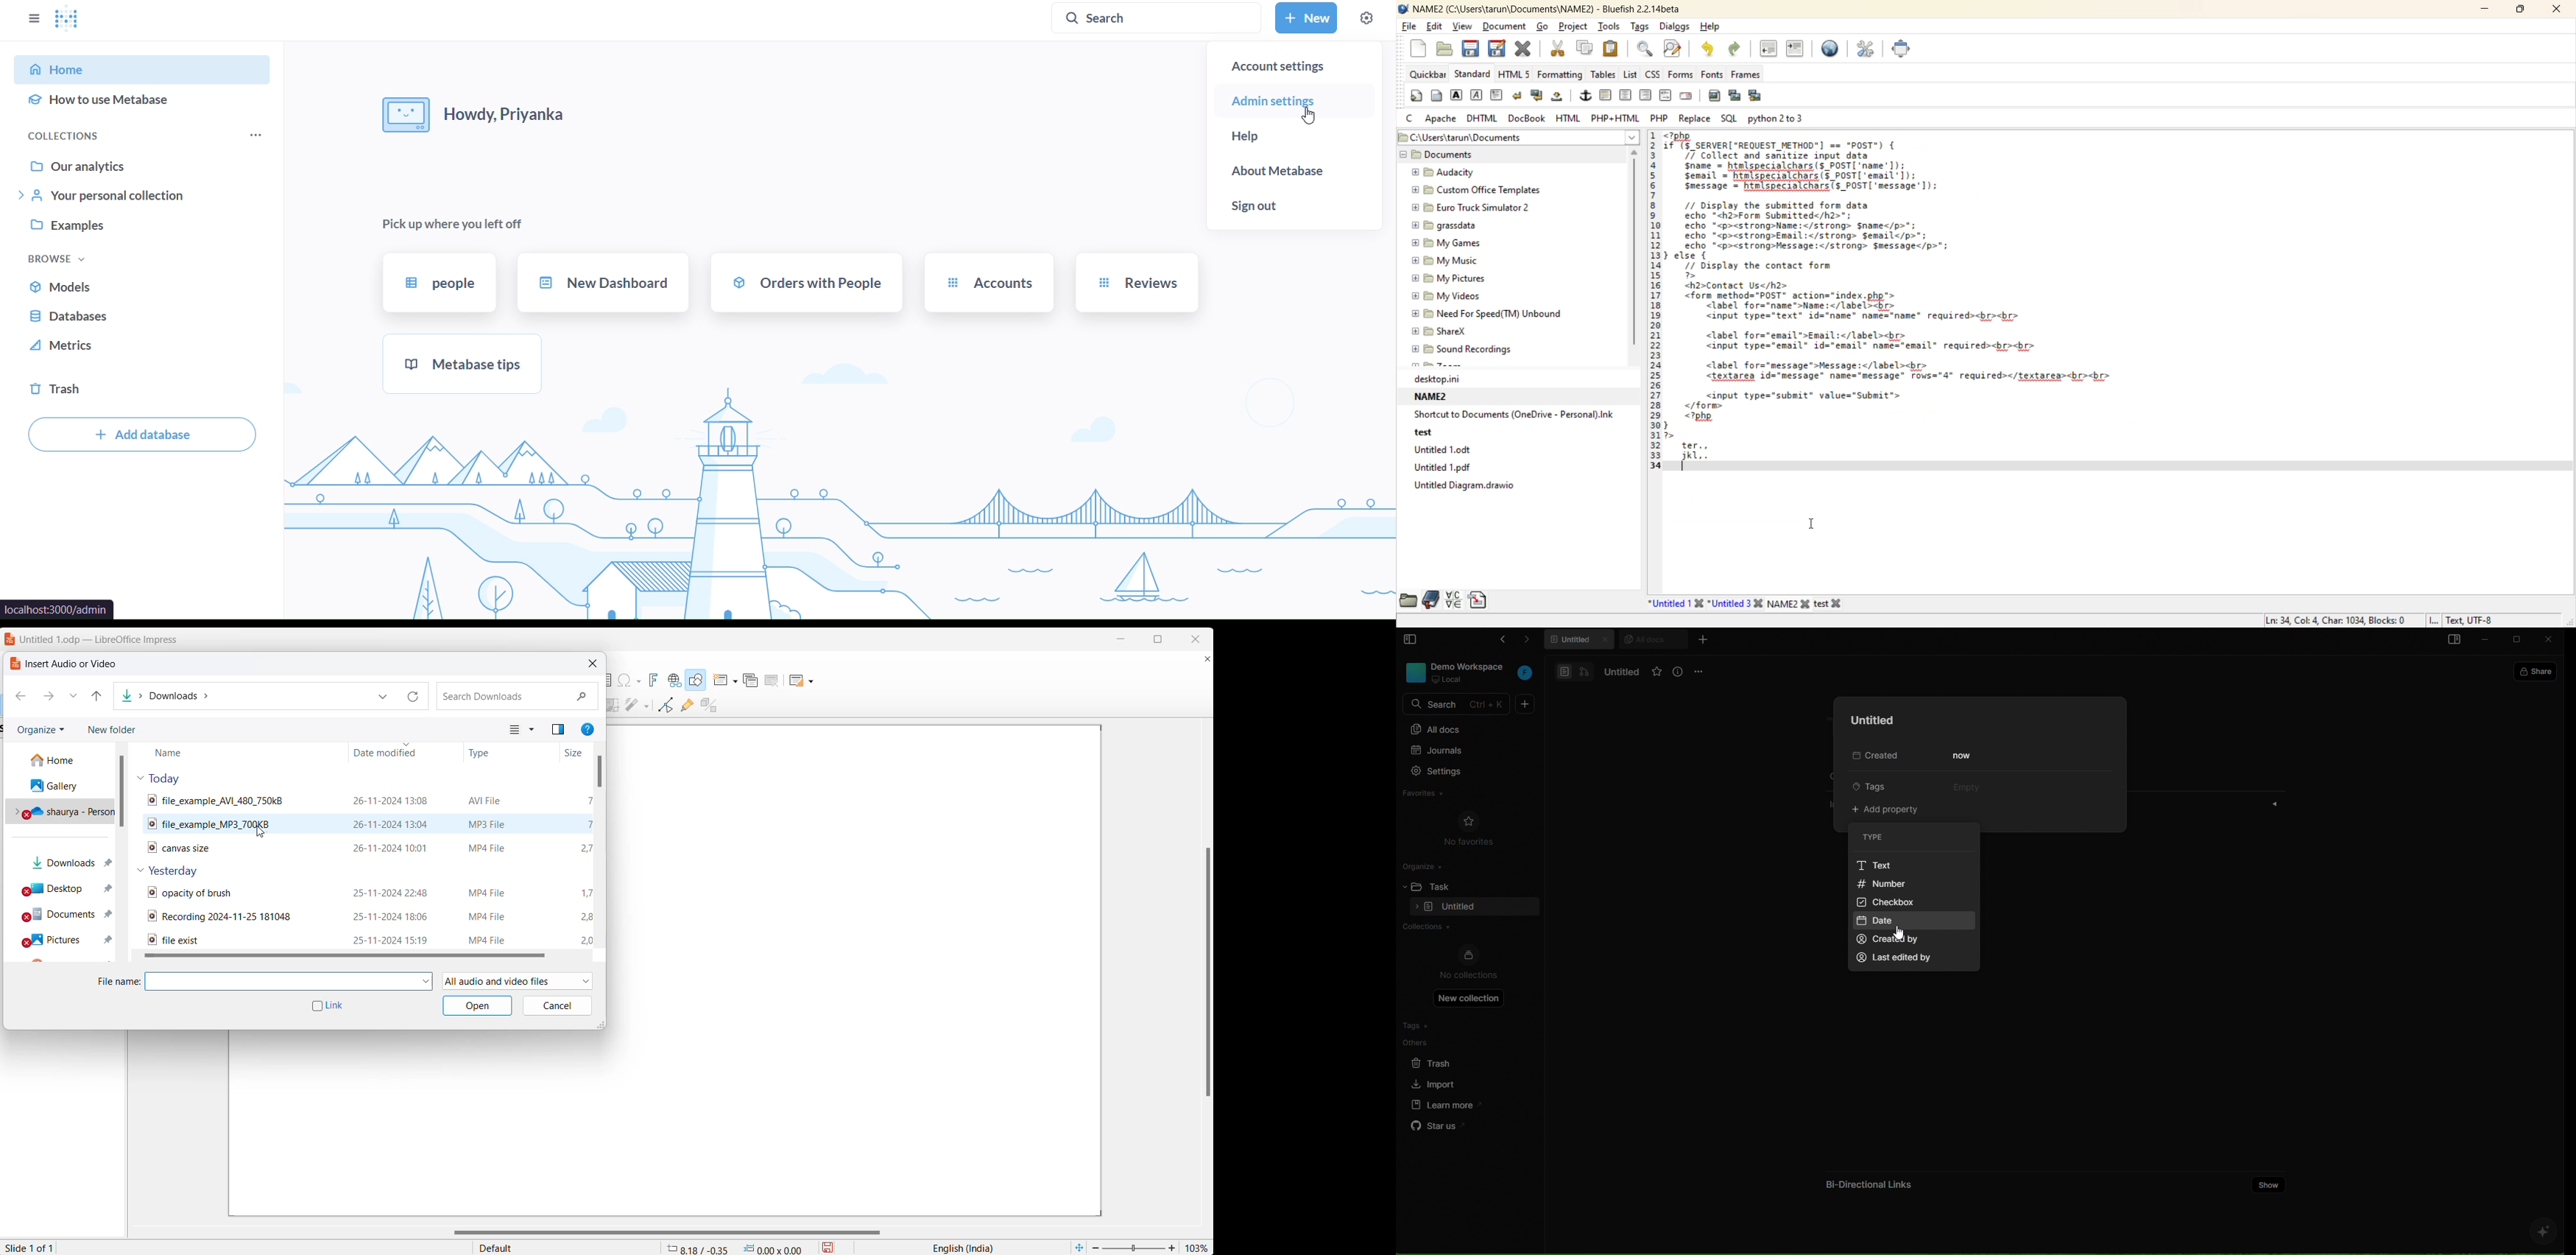 This screenshot has height=1260, width=2576. What do you see at coordinates (254, 136) in the screenshot?
I see `more` at bounding box center [254, 136].